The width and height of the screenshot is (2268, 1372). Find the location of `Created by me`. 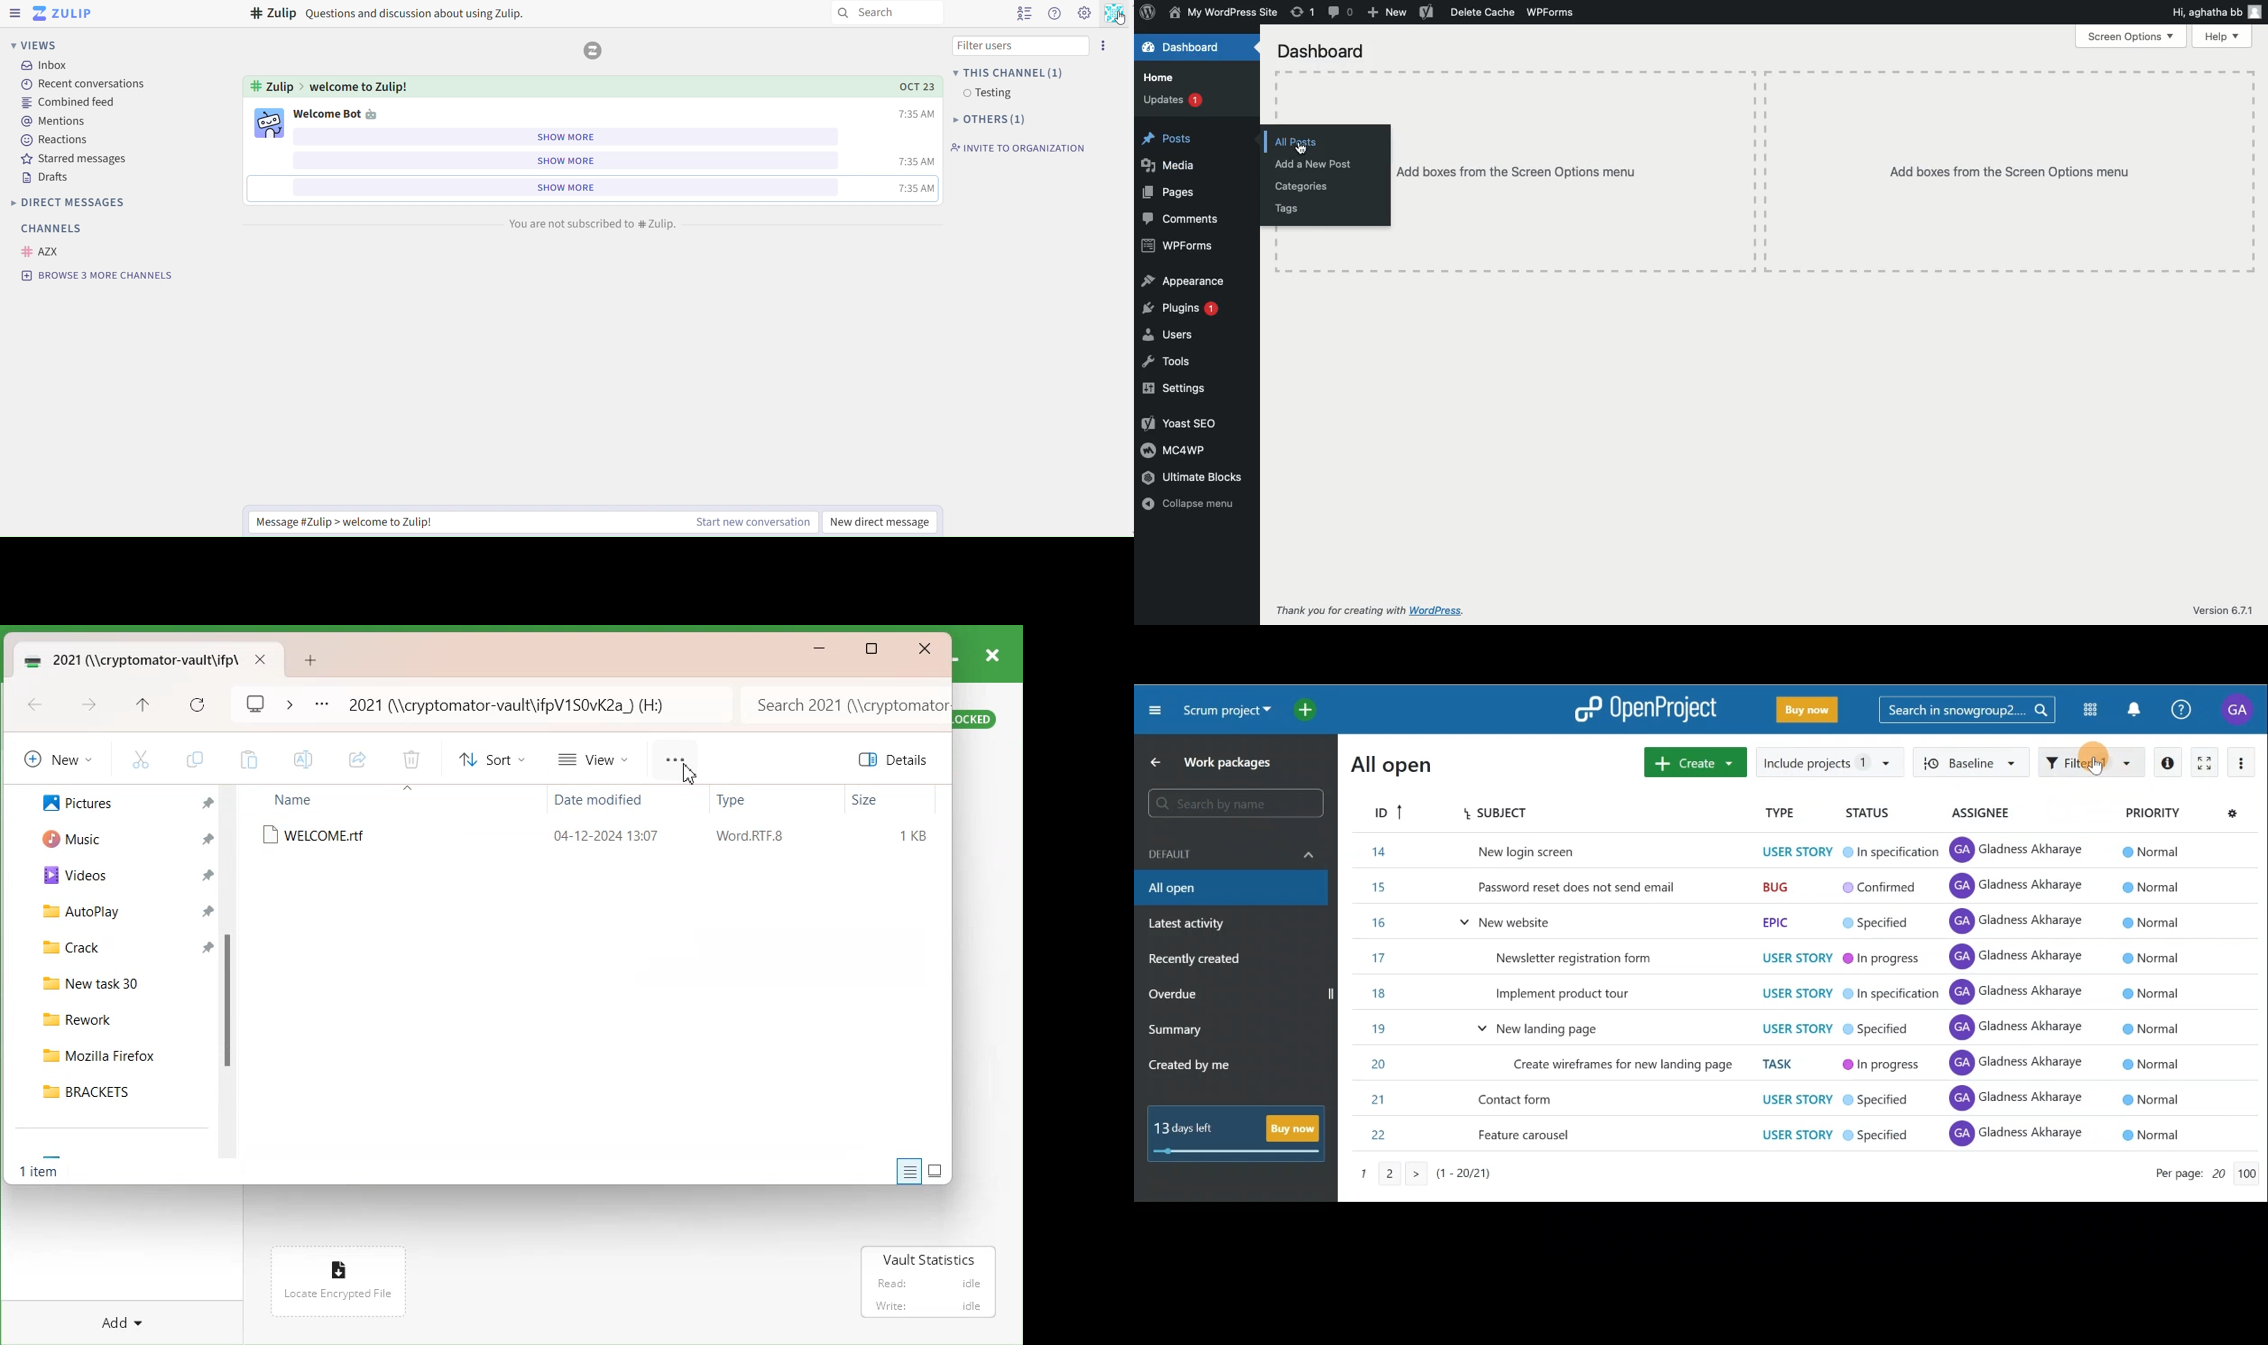

Created by me is located at coordinates (1200, 1068).